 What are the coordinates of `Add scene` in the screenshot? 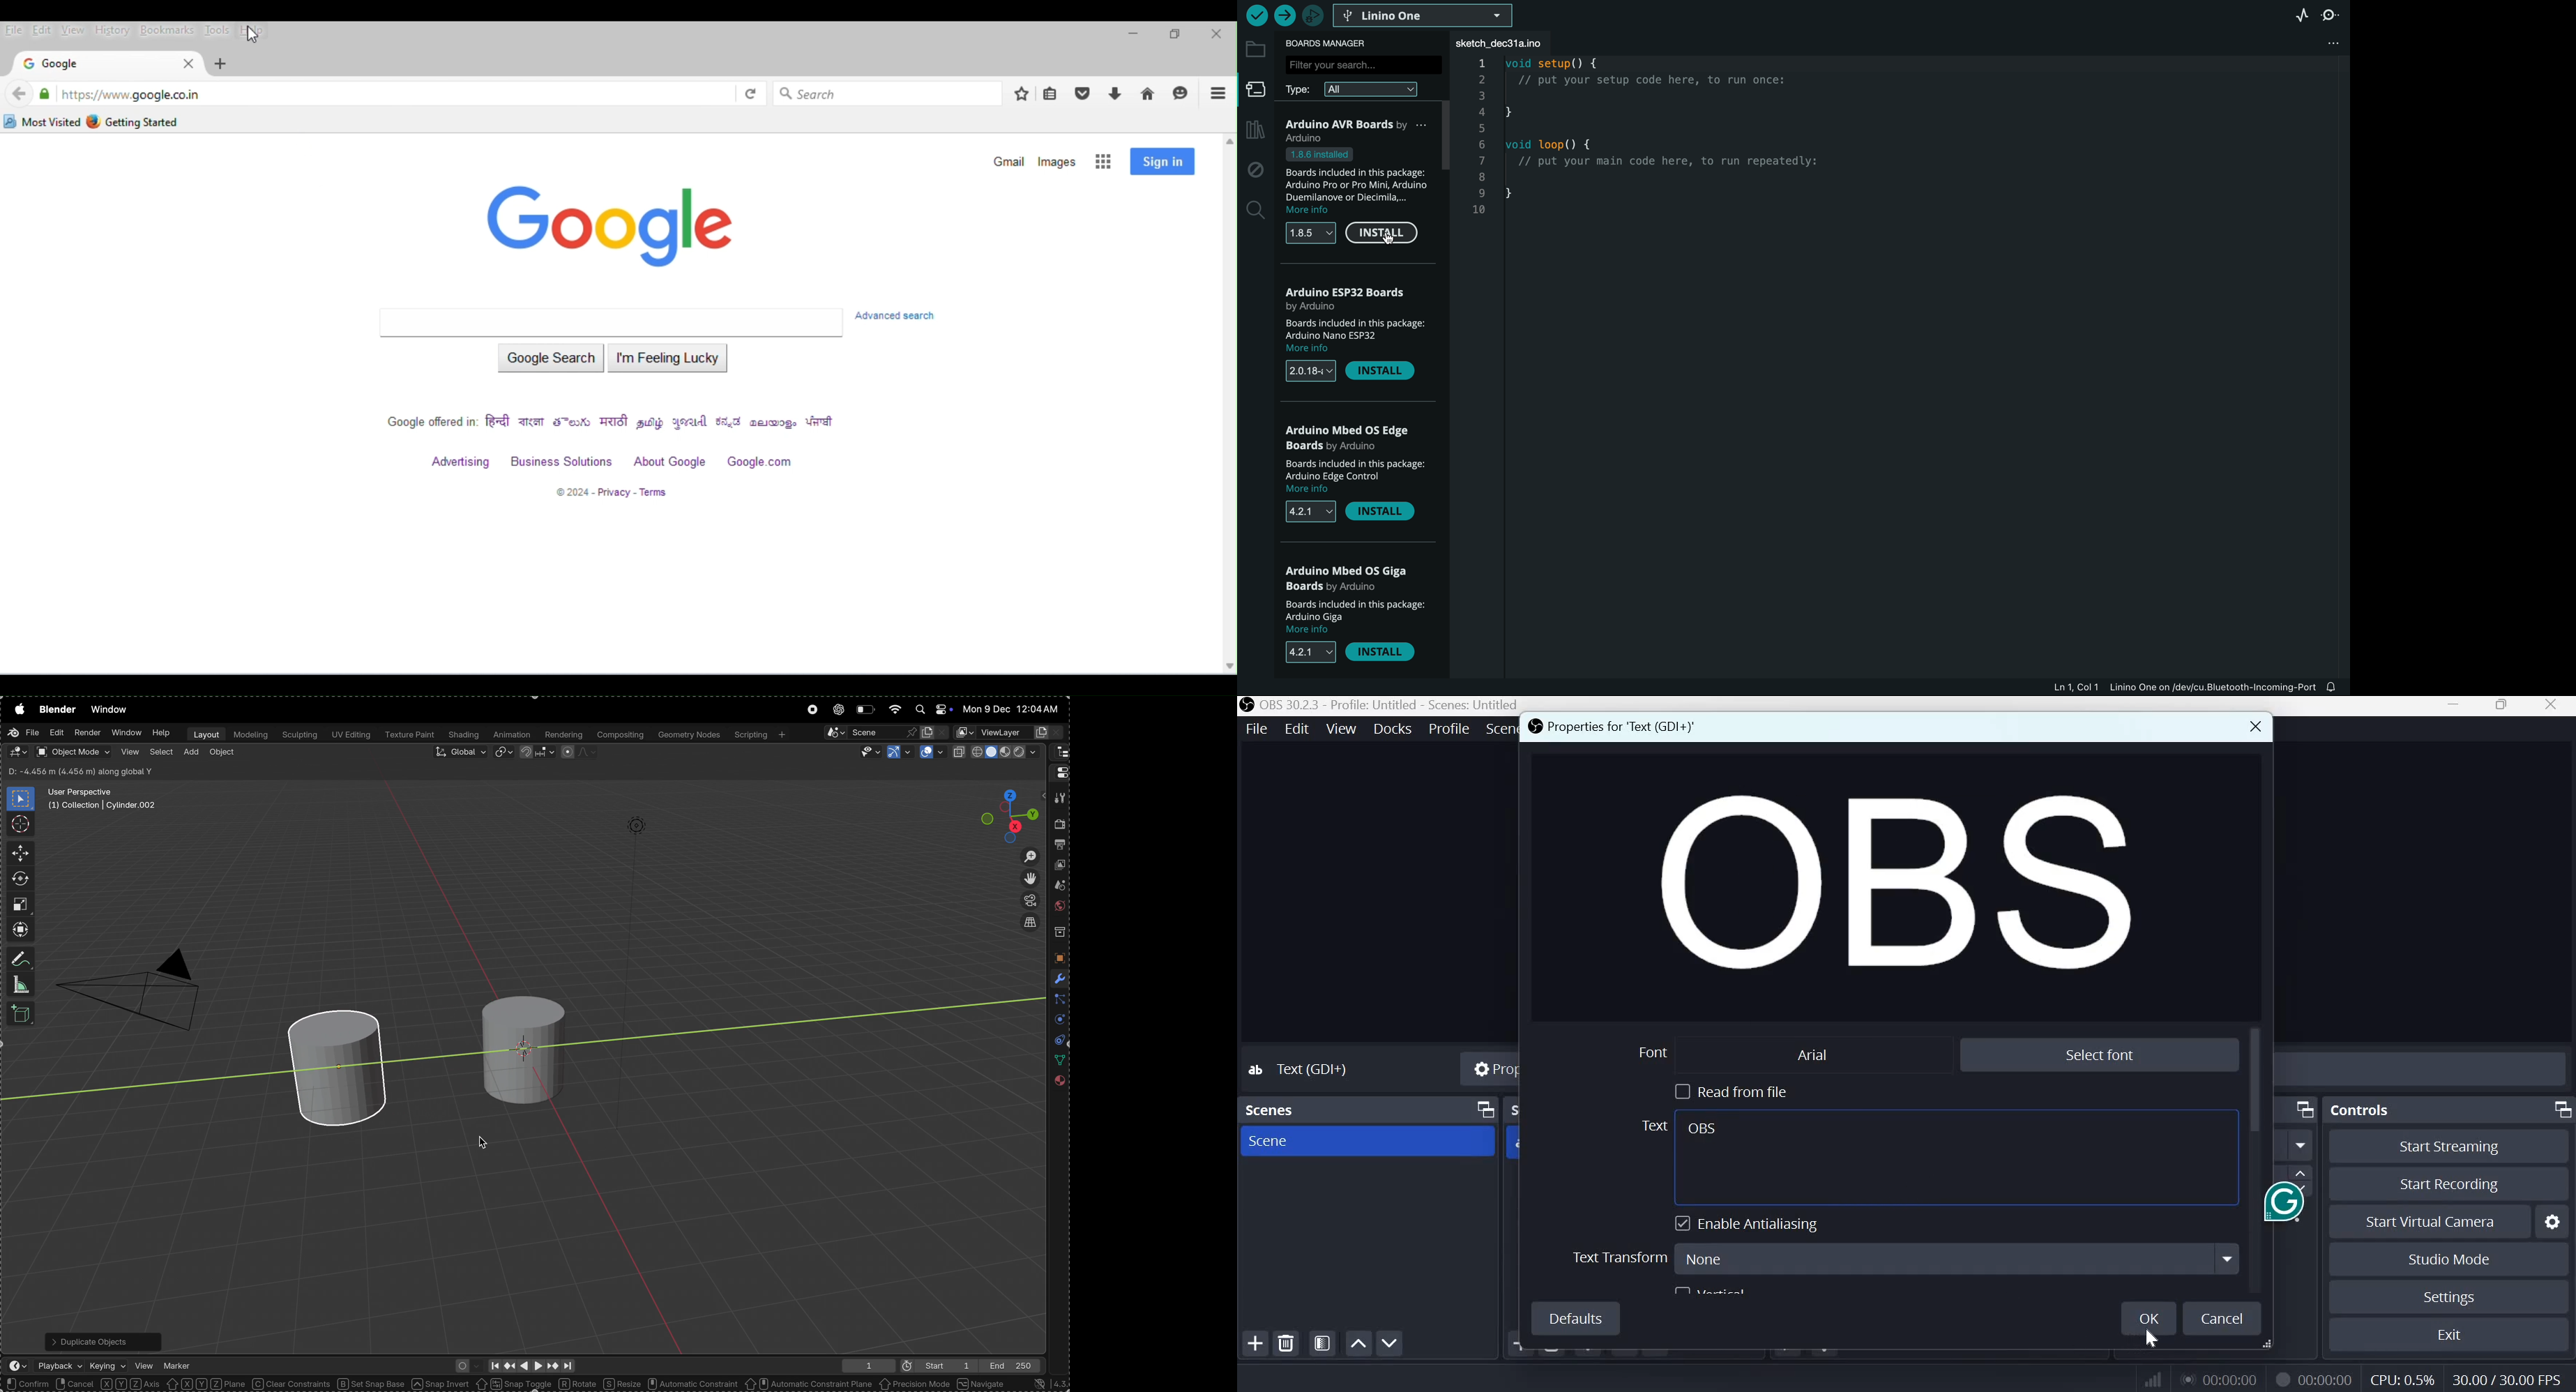 It's located at (1256, 1344).